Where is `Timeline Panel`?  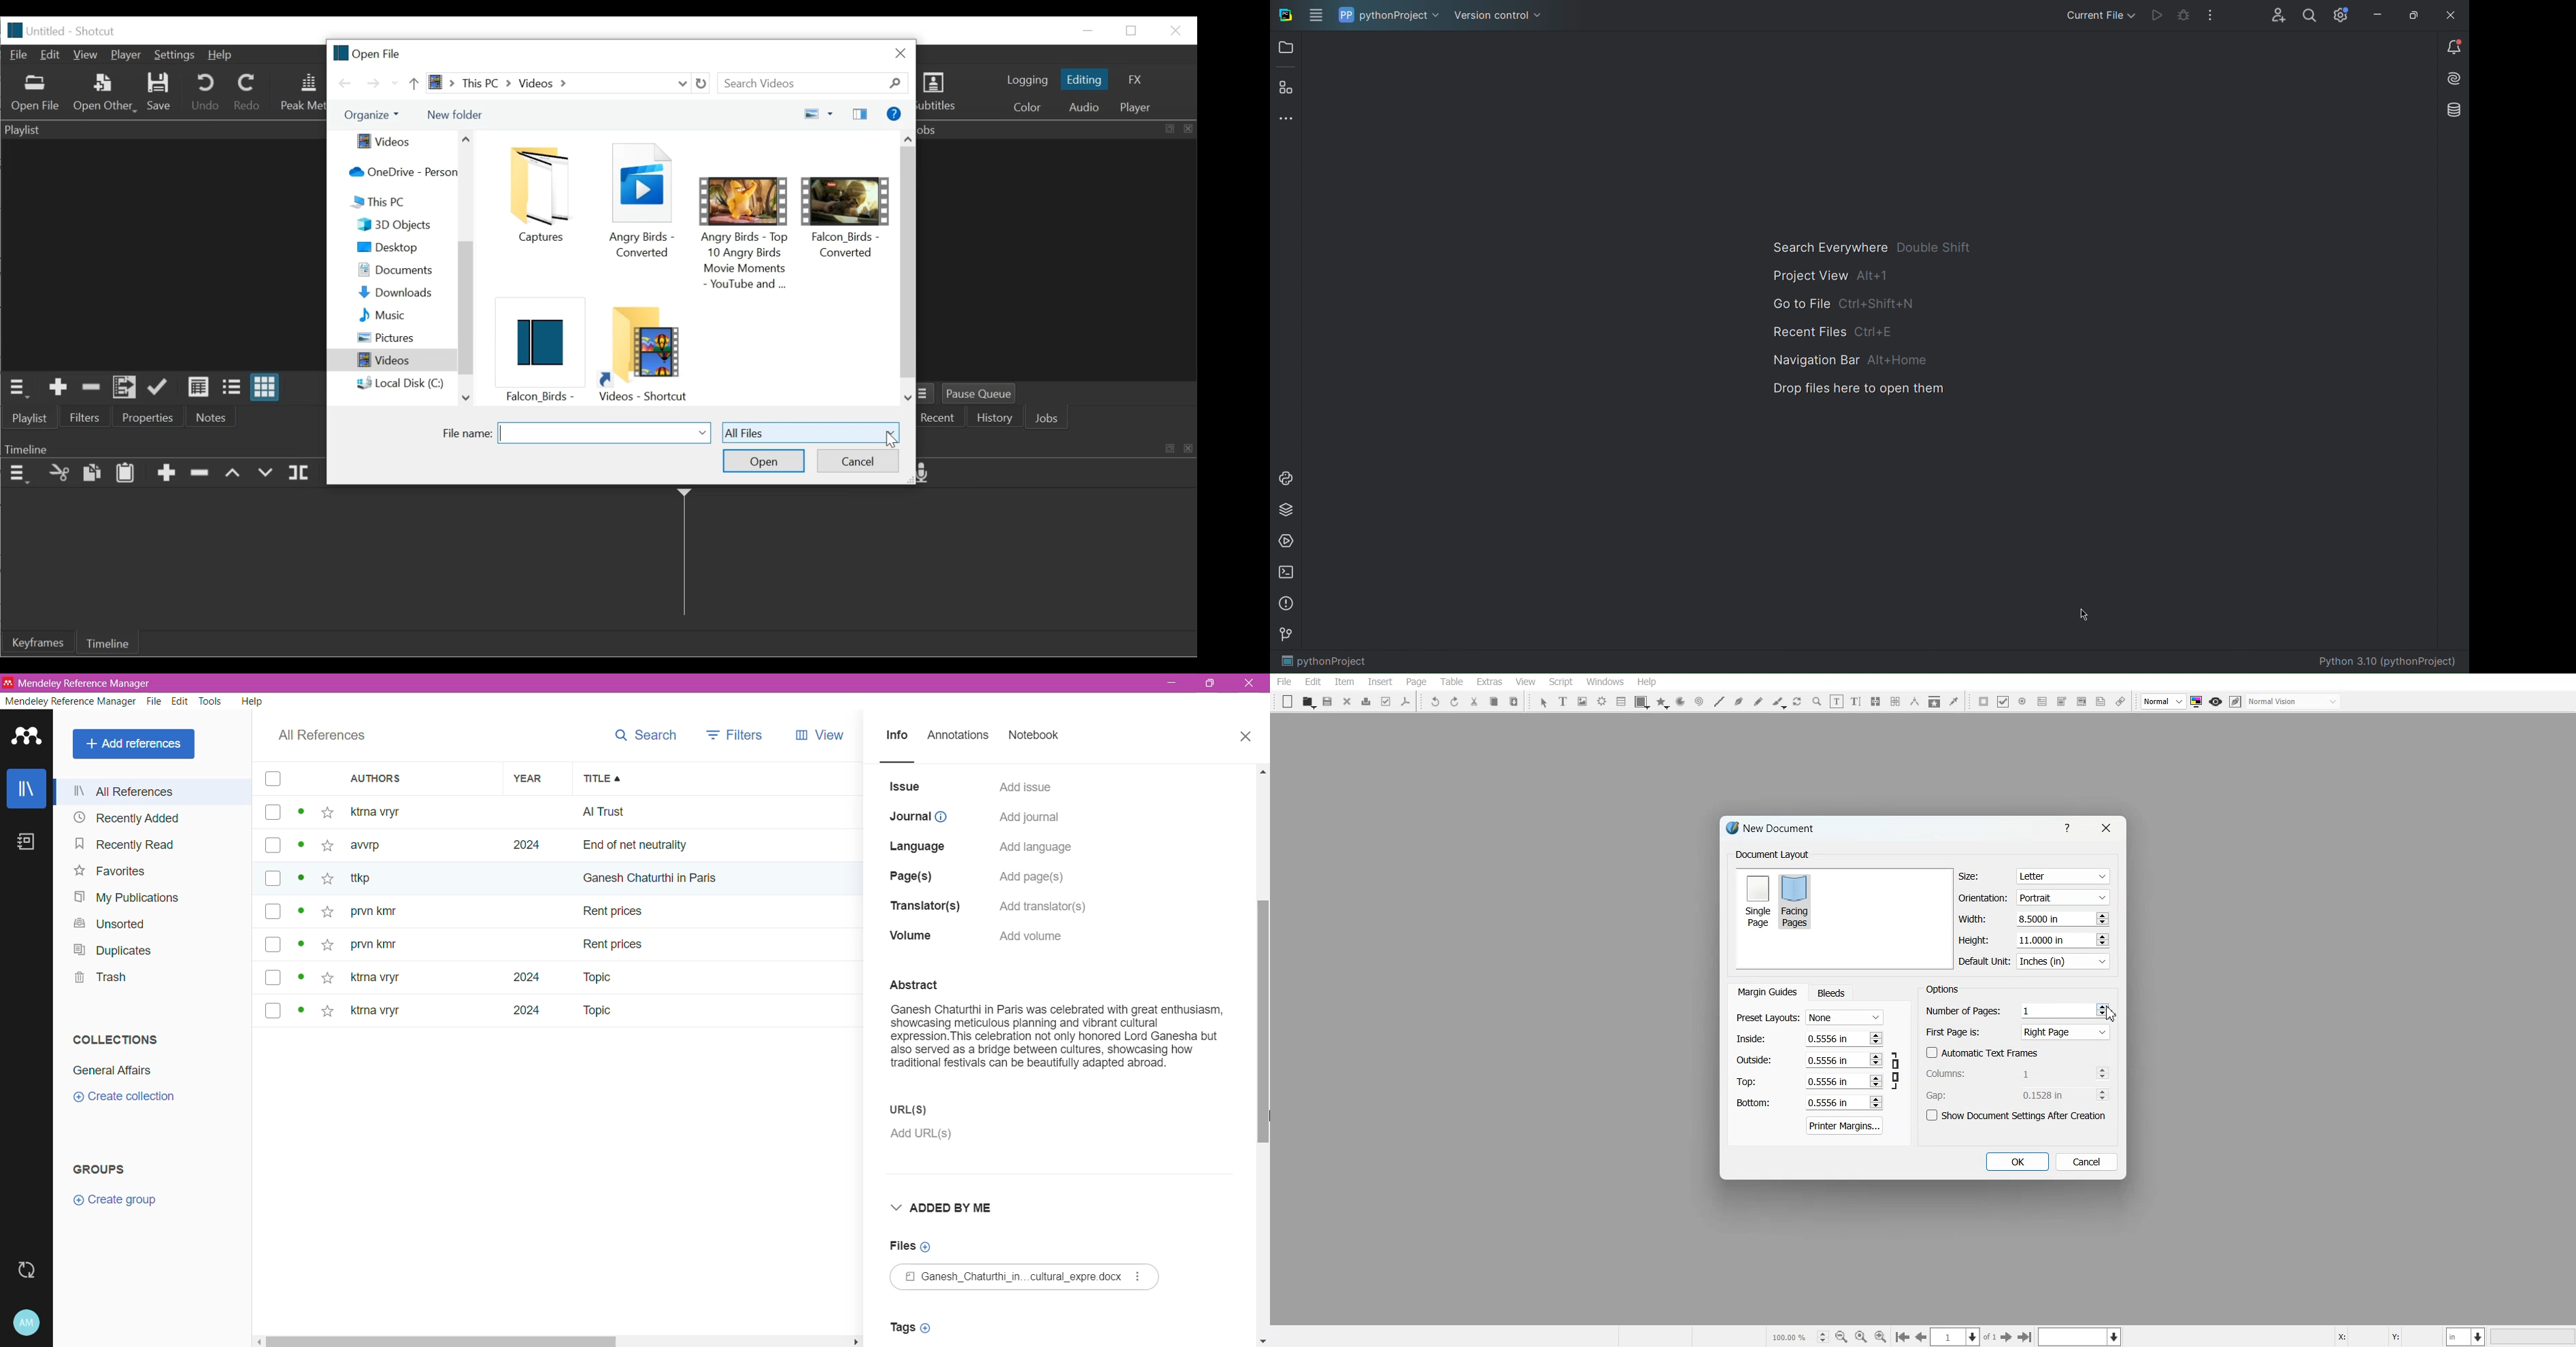
Timeline Panel is located at coordinates (17, 474).